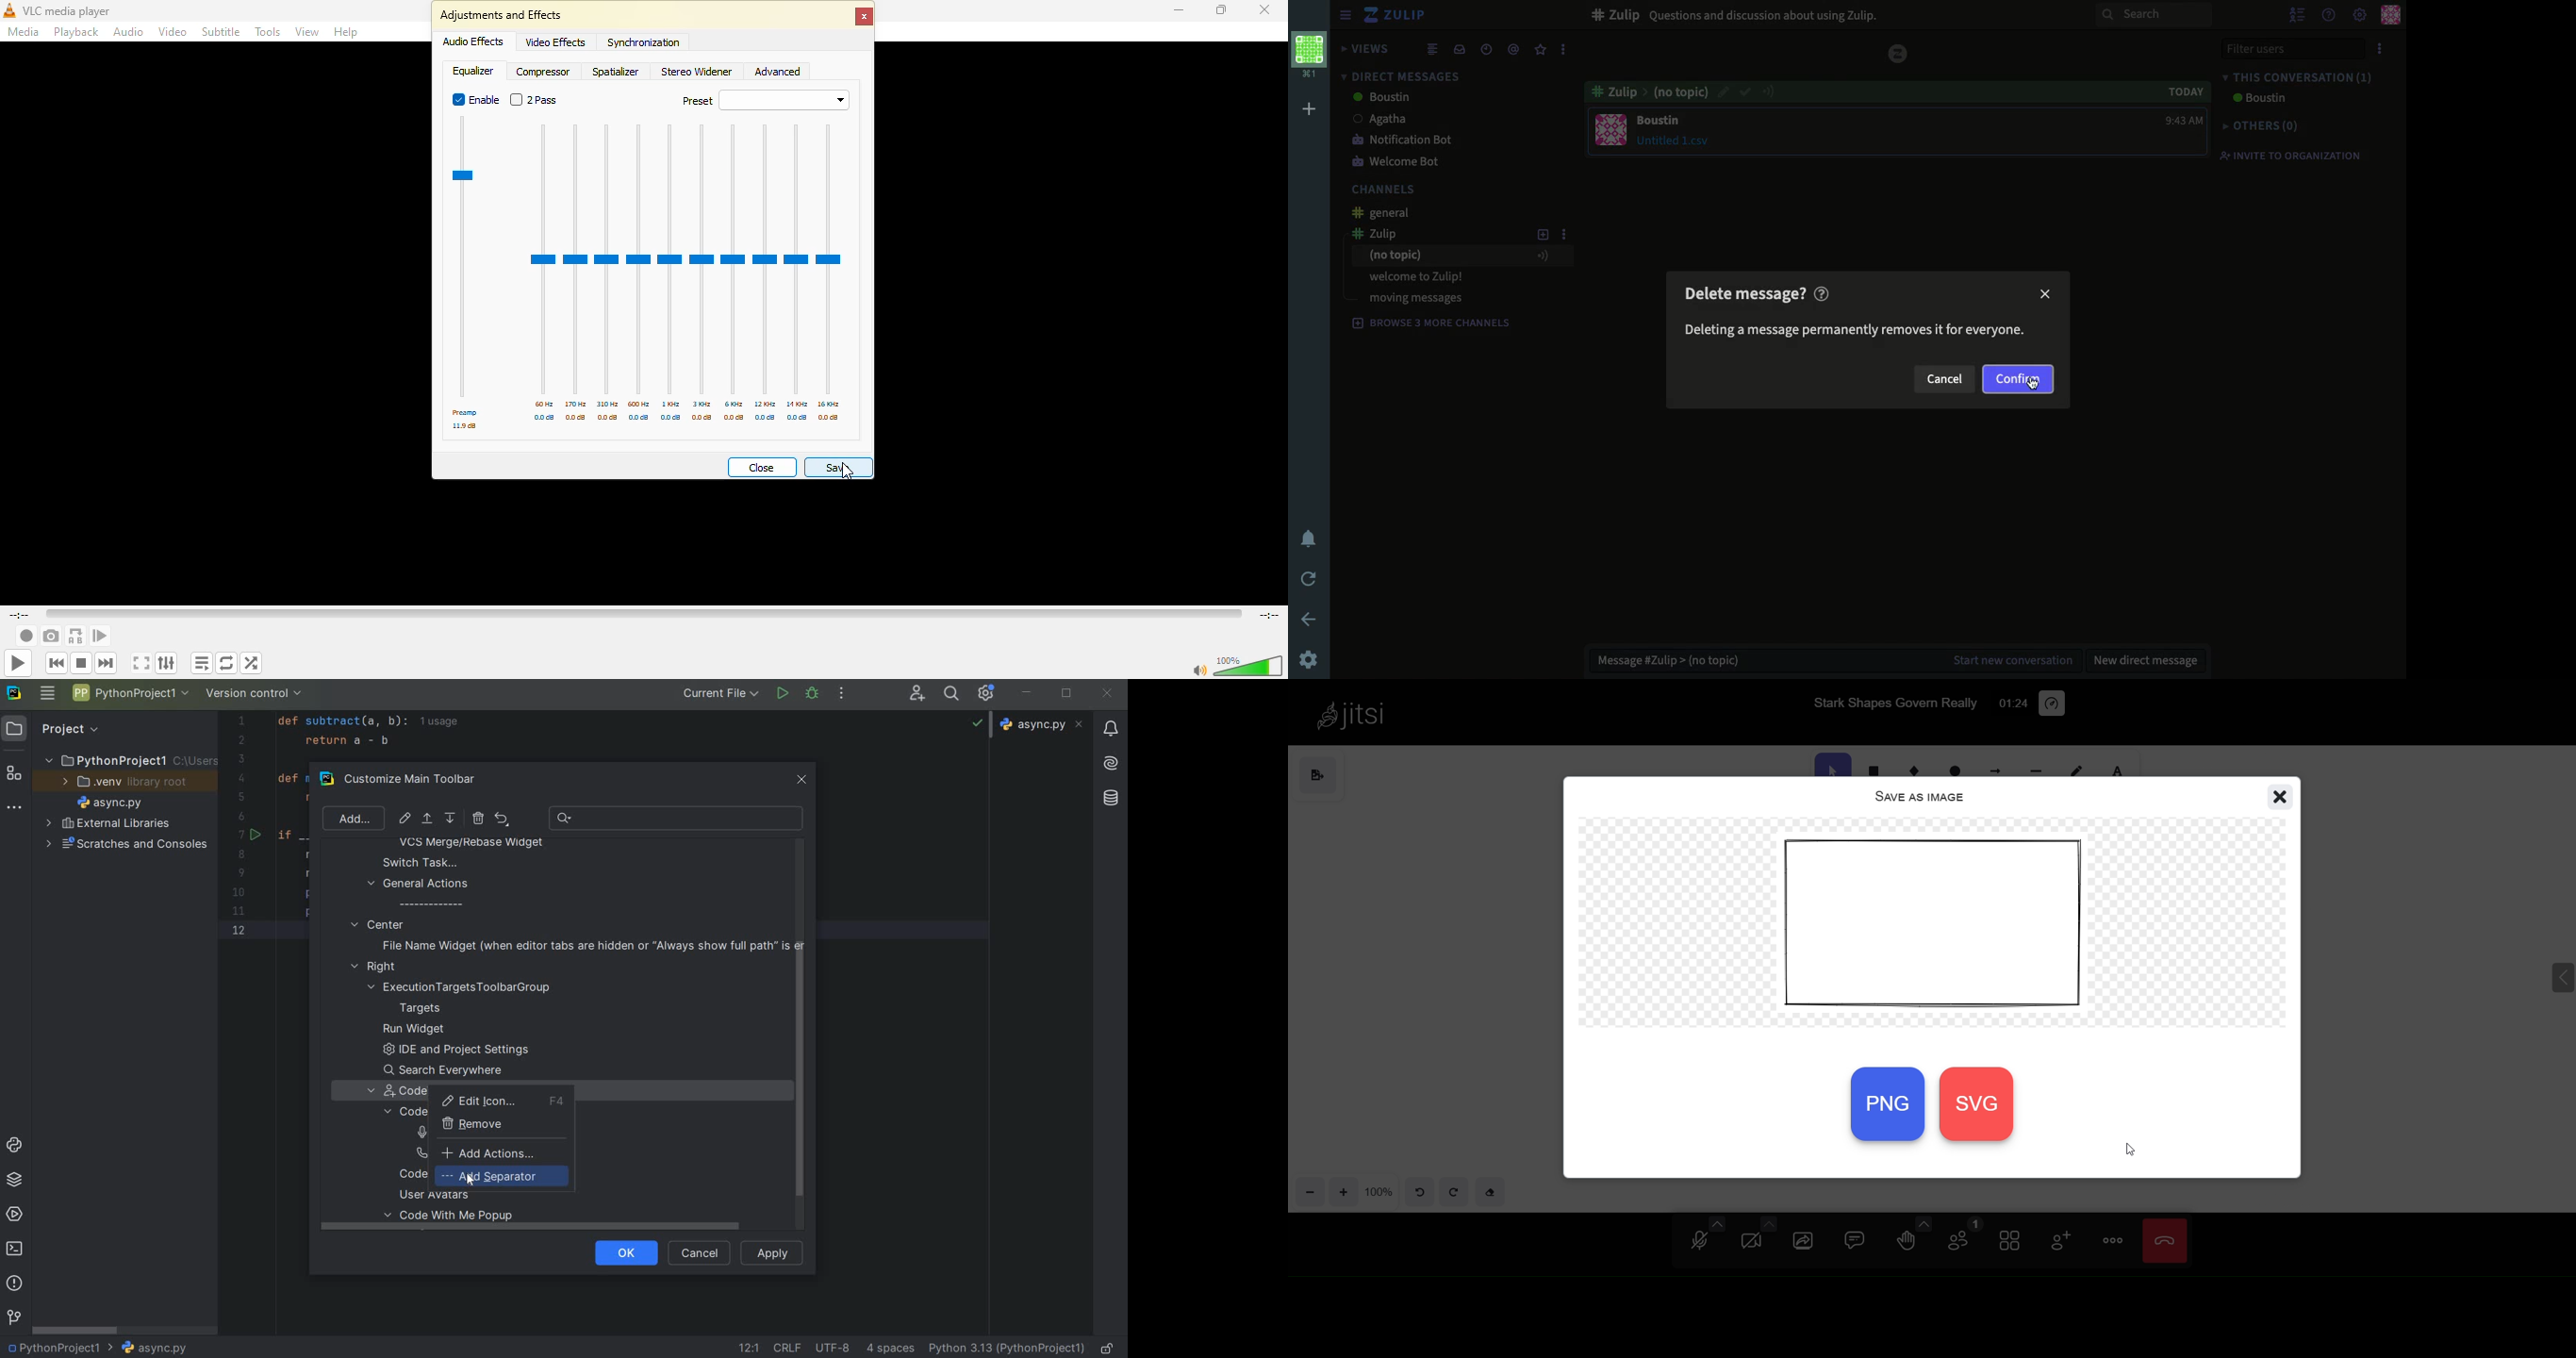 The height and width of the screenshot is (1372, 2576). Describe the element at coordinates (1399, 162) in the screenshot. I see `welcome bot` at that location.